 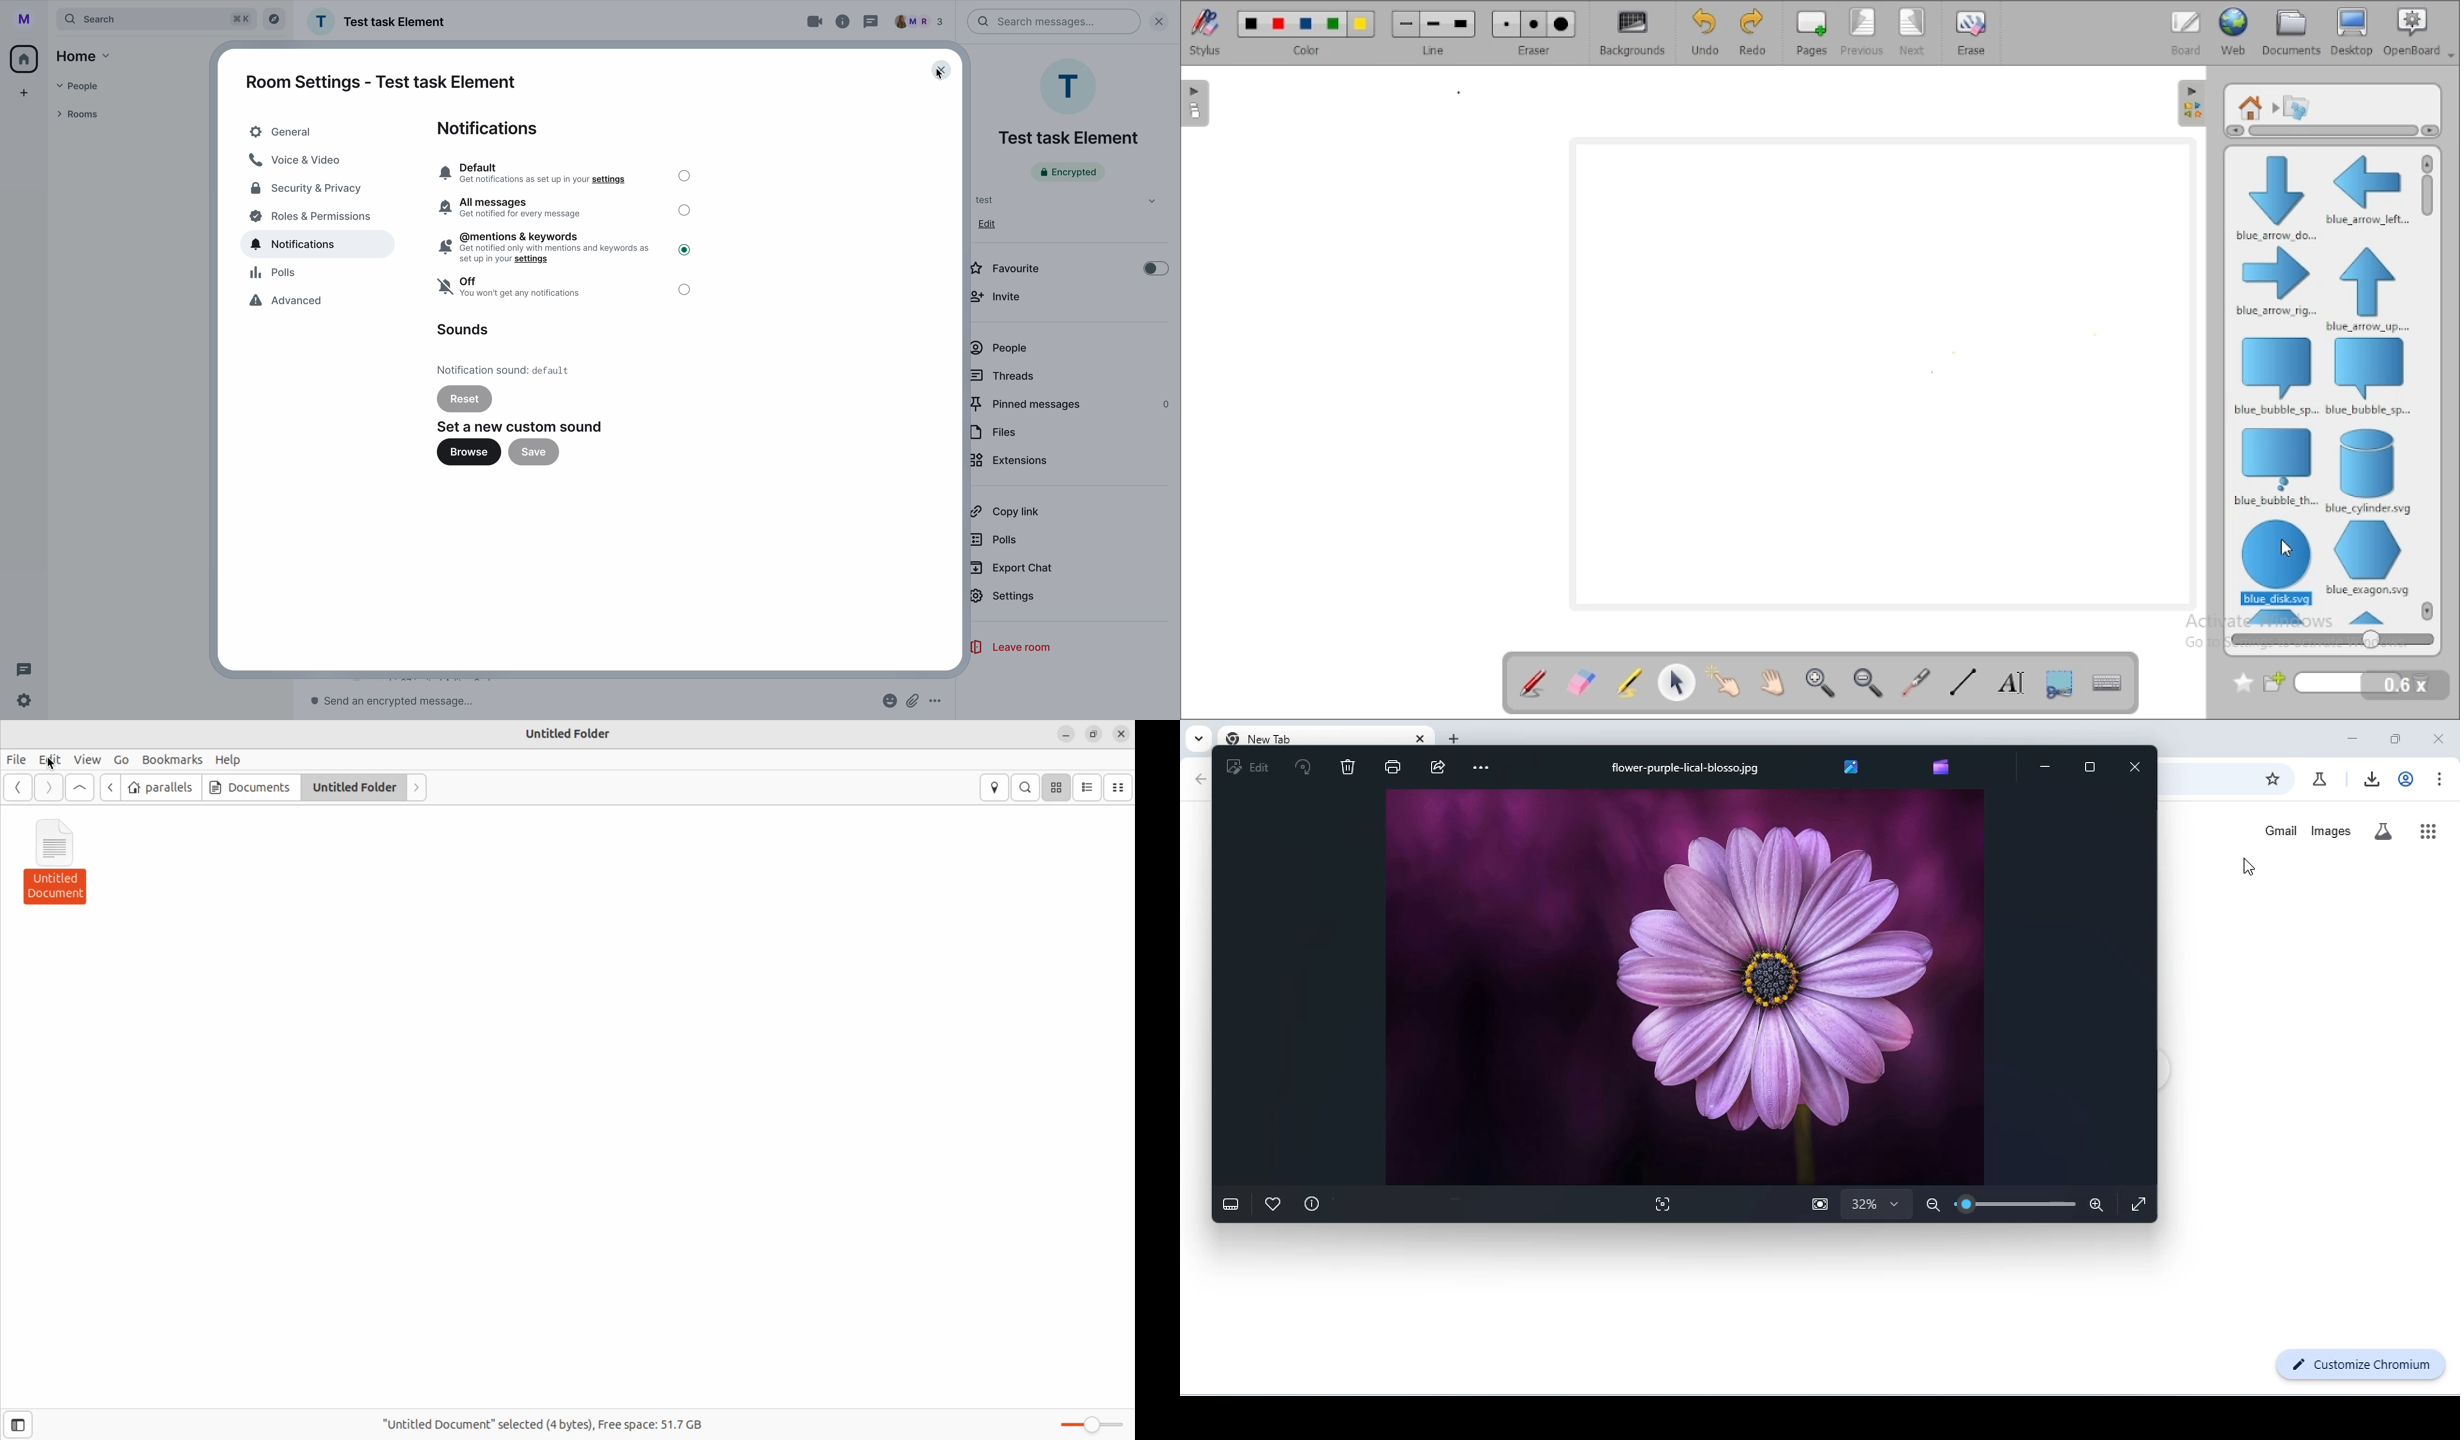 What do you see at coordinates (468, 454) in the screenshot?
I see `browse button` at bounding box center [468, 454].